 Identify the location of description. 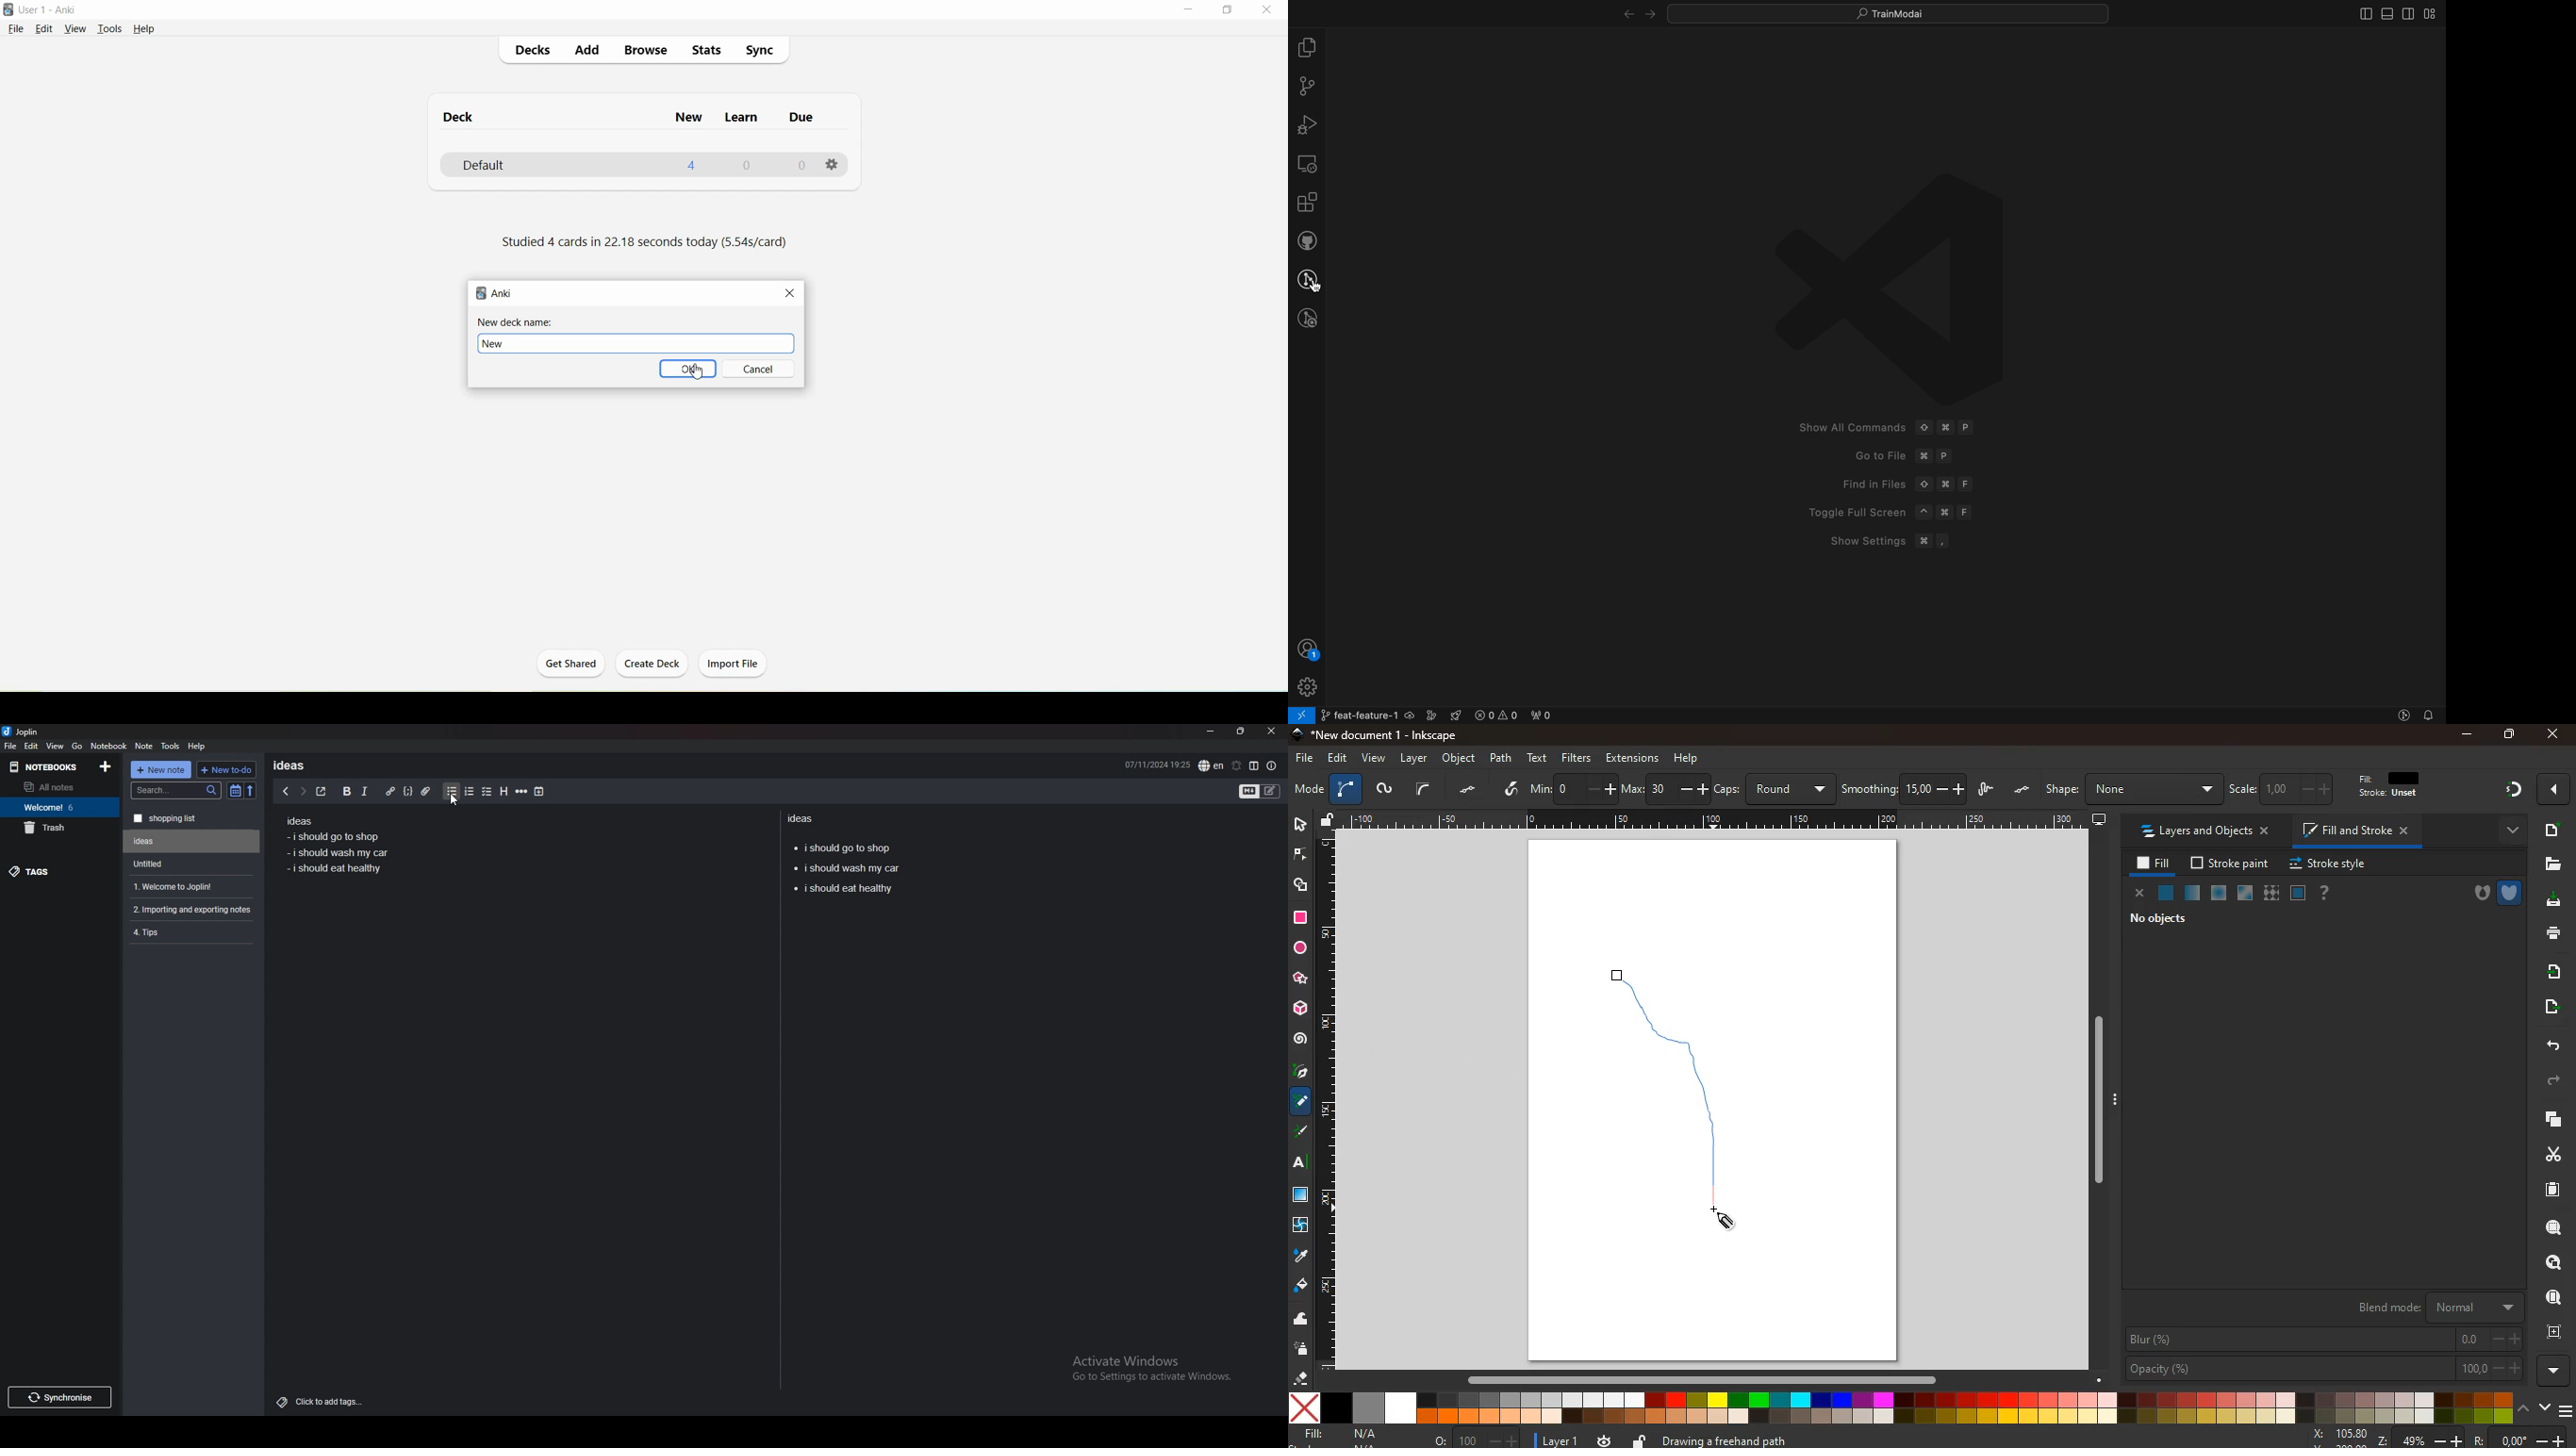
(1929, 1439).